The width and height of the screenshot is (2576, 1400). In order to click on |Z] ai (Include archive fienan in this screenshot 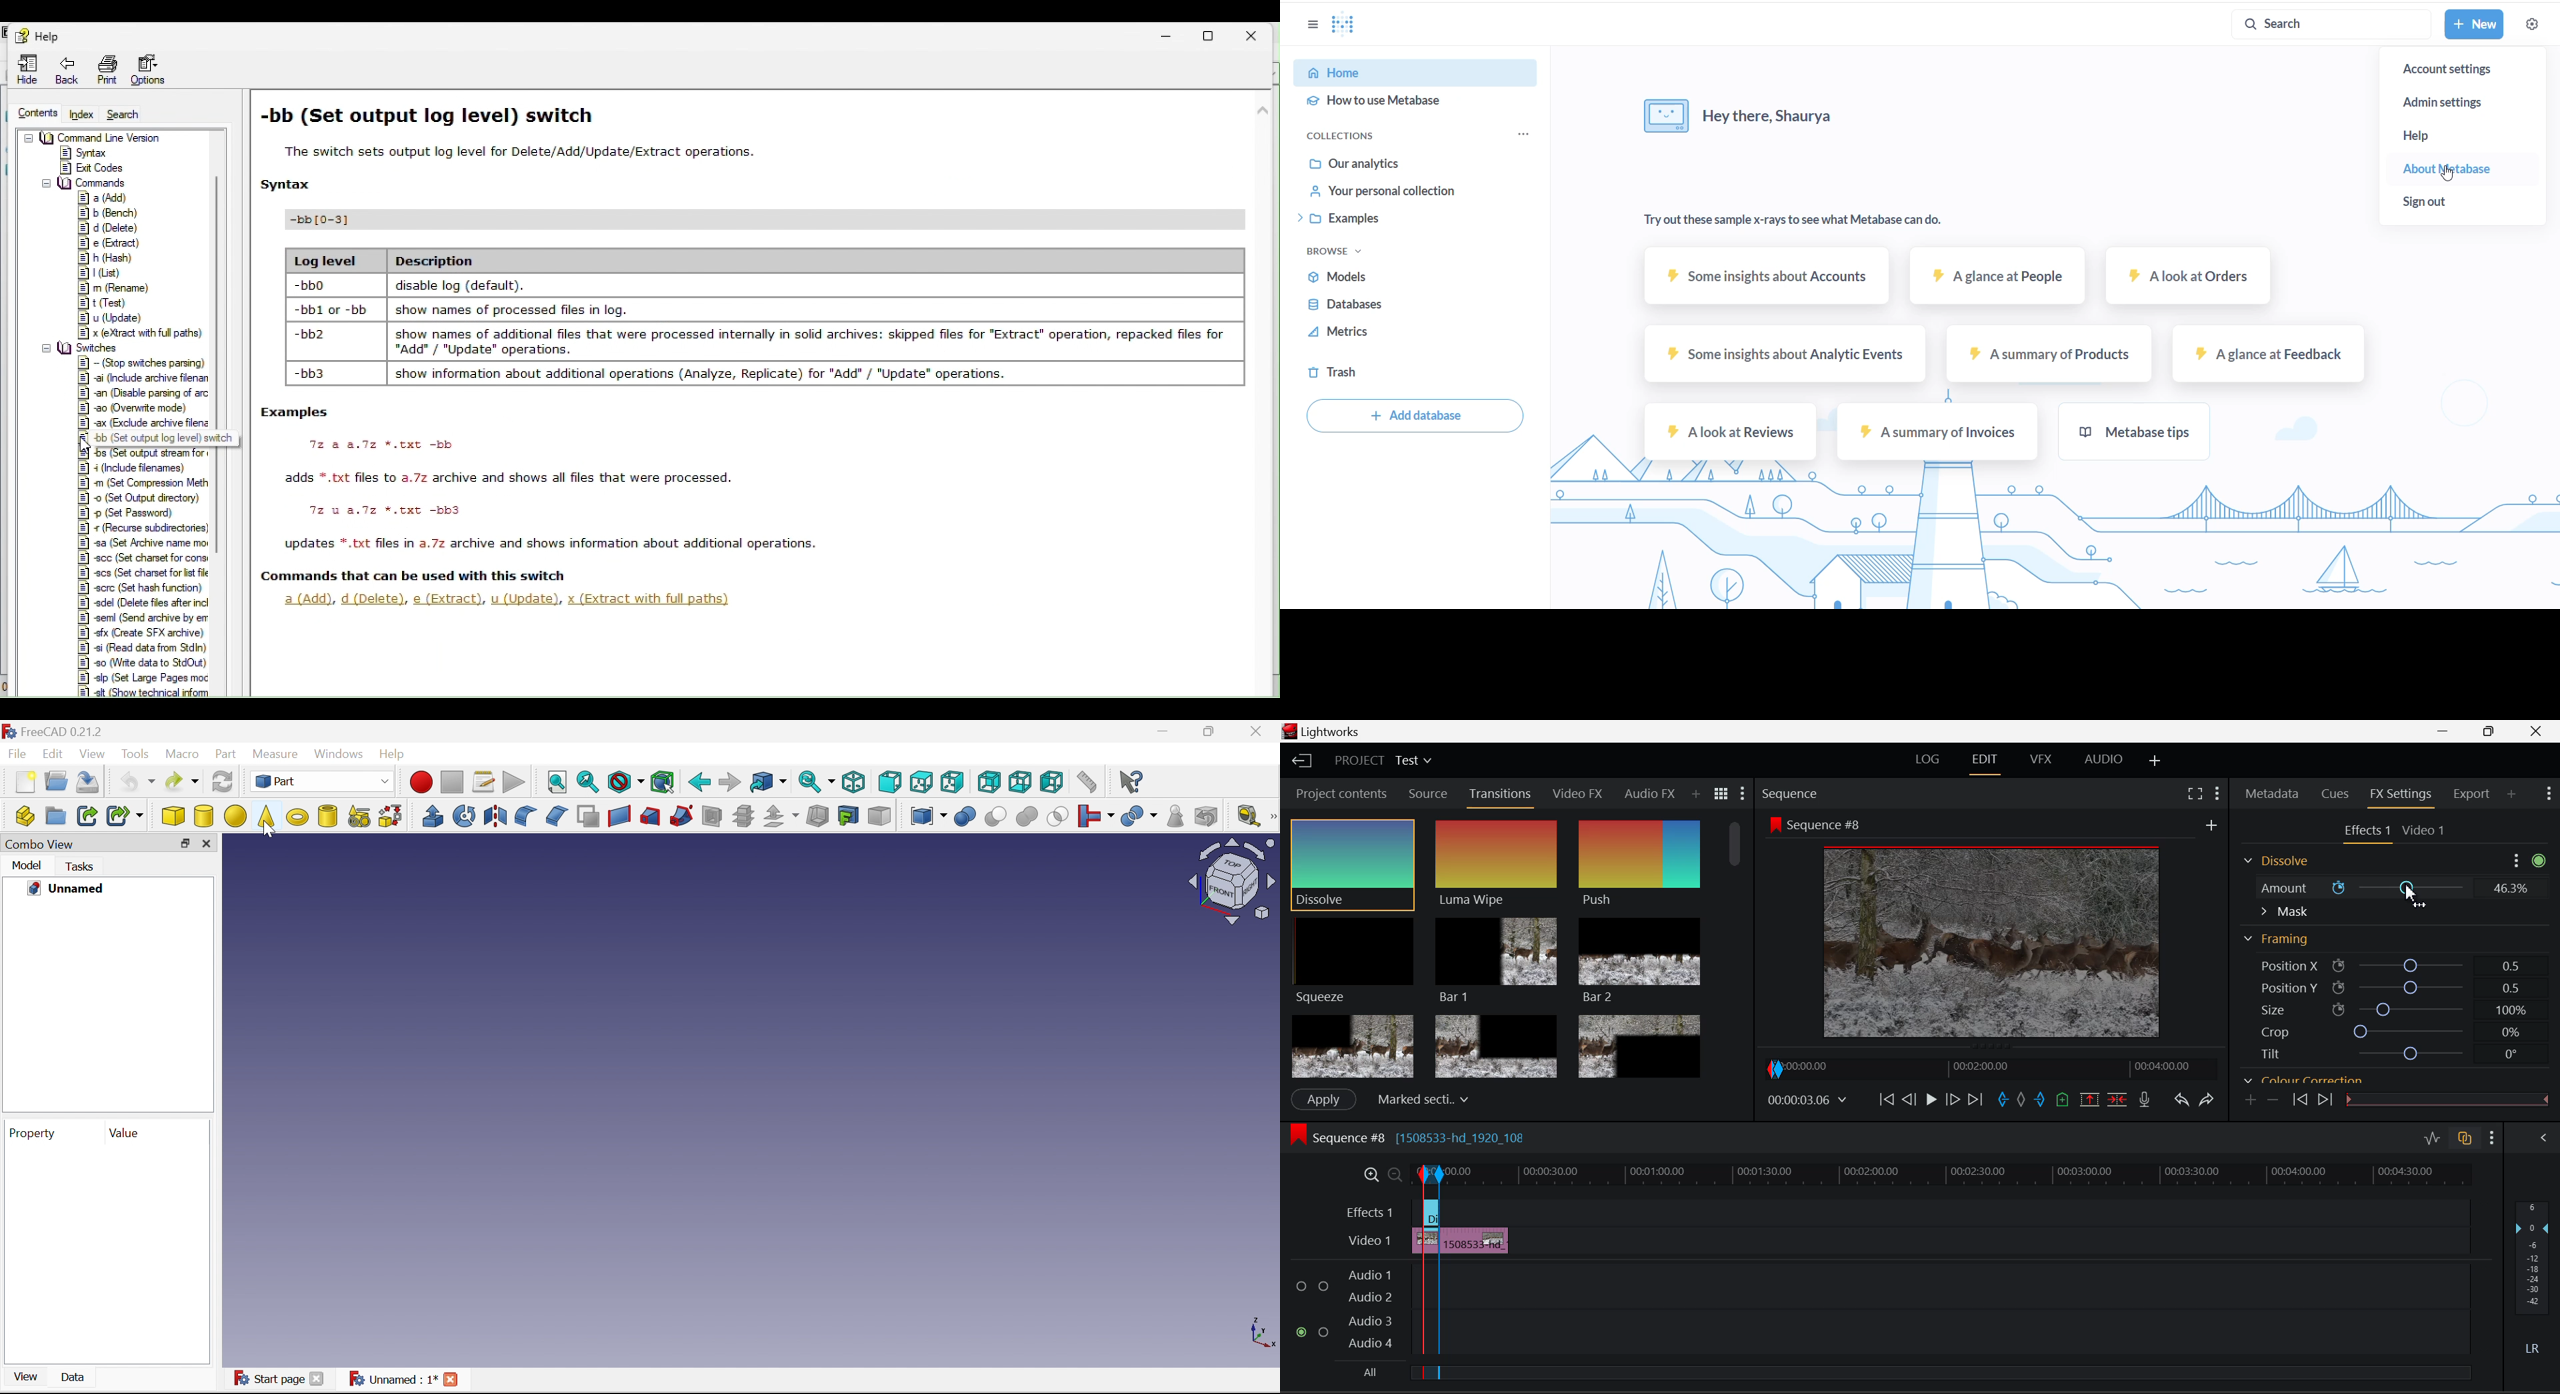, I will do `click(144, 378)`.